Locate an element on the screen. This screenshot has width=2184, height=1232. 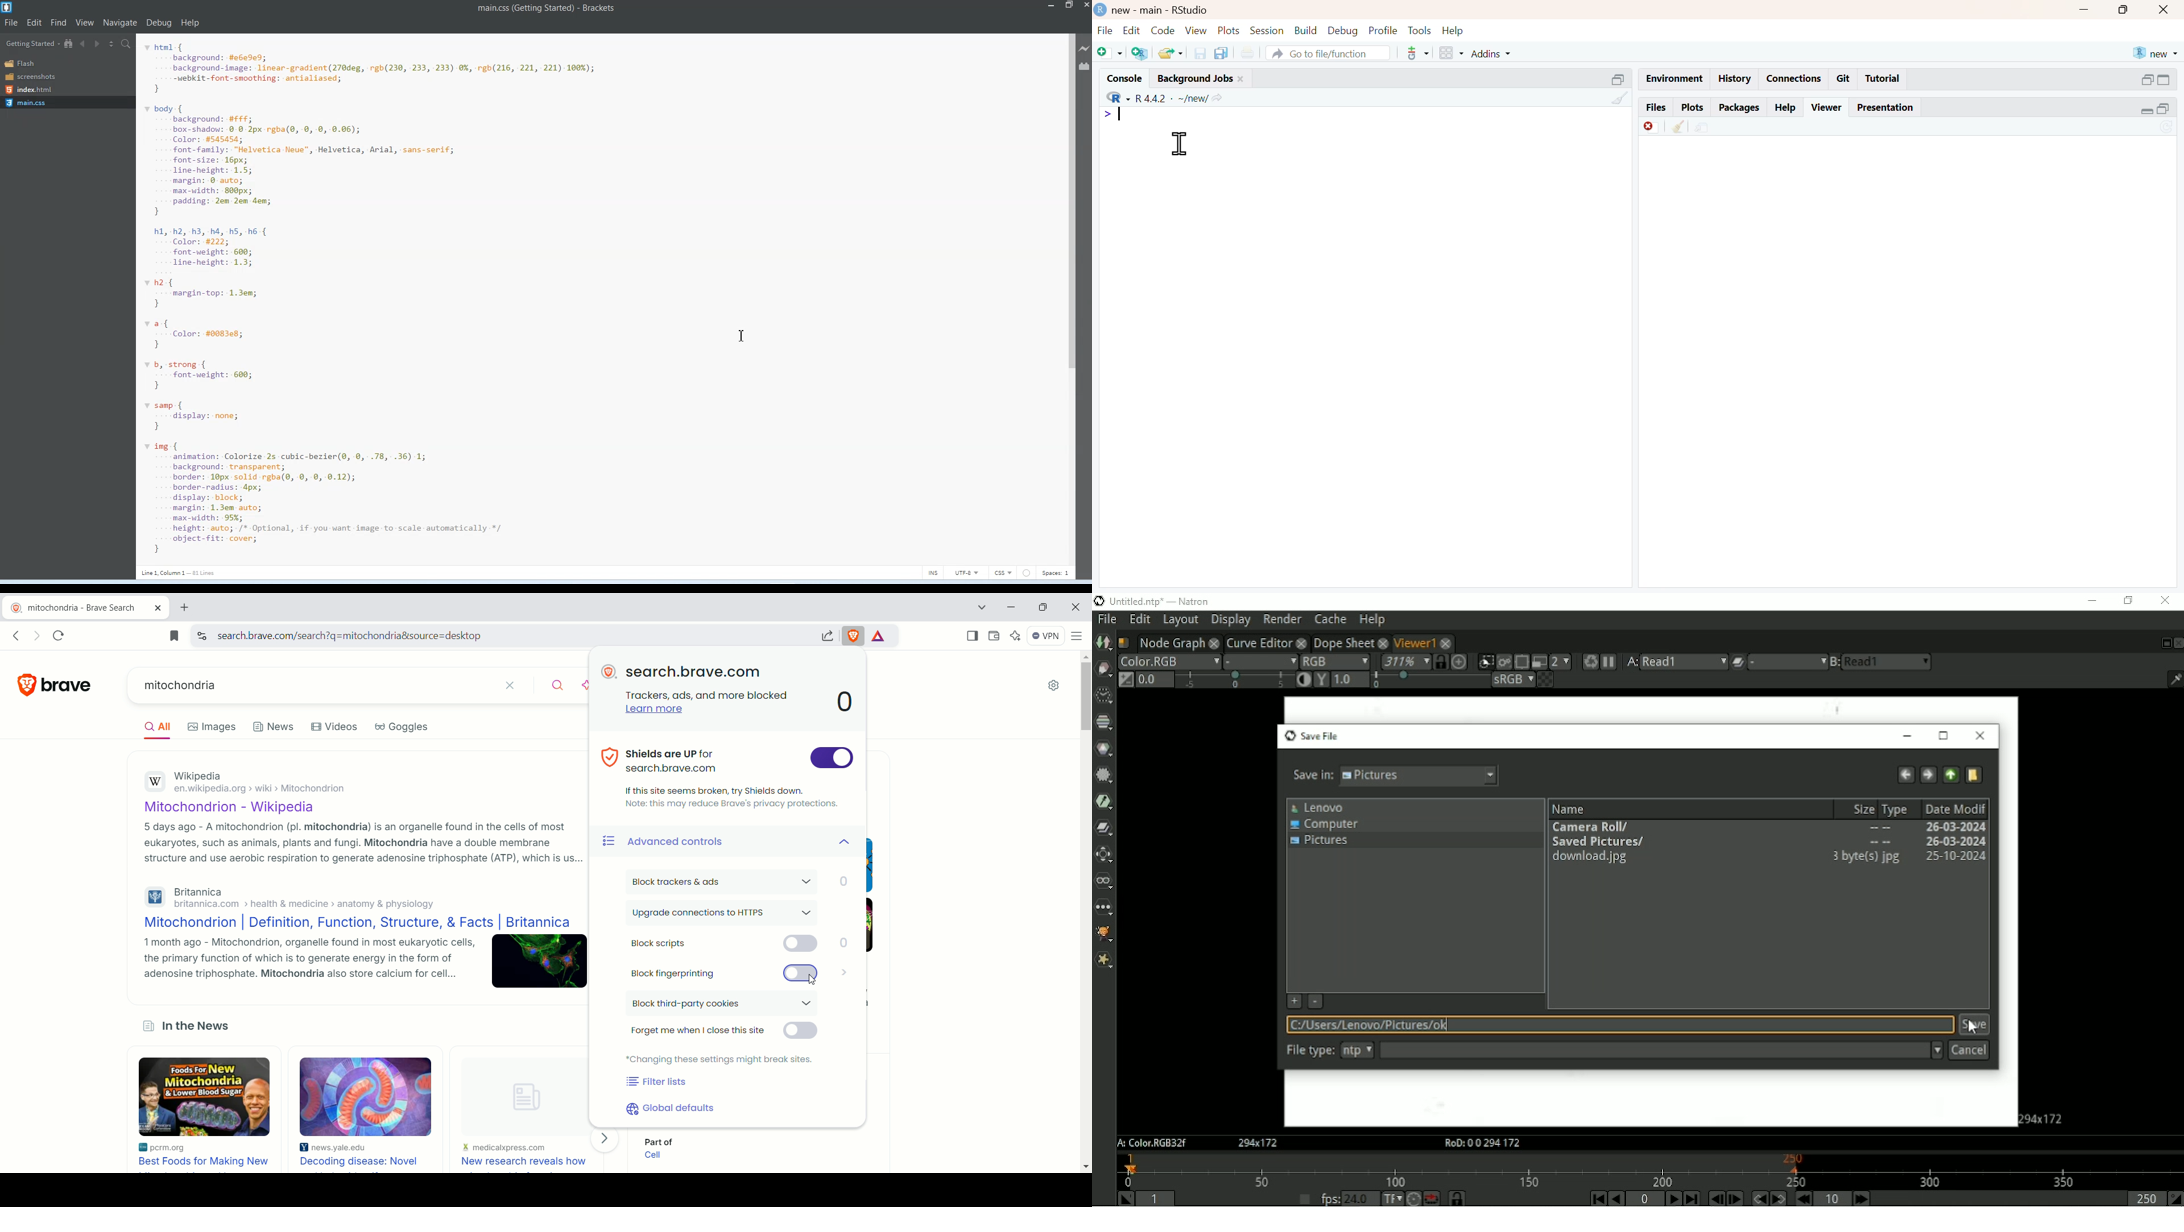
Presentation  is located at coordinates (1885, 107).